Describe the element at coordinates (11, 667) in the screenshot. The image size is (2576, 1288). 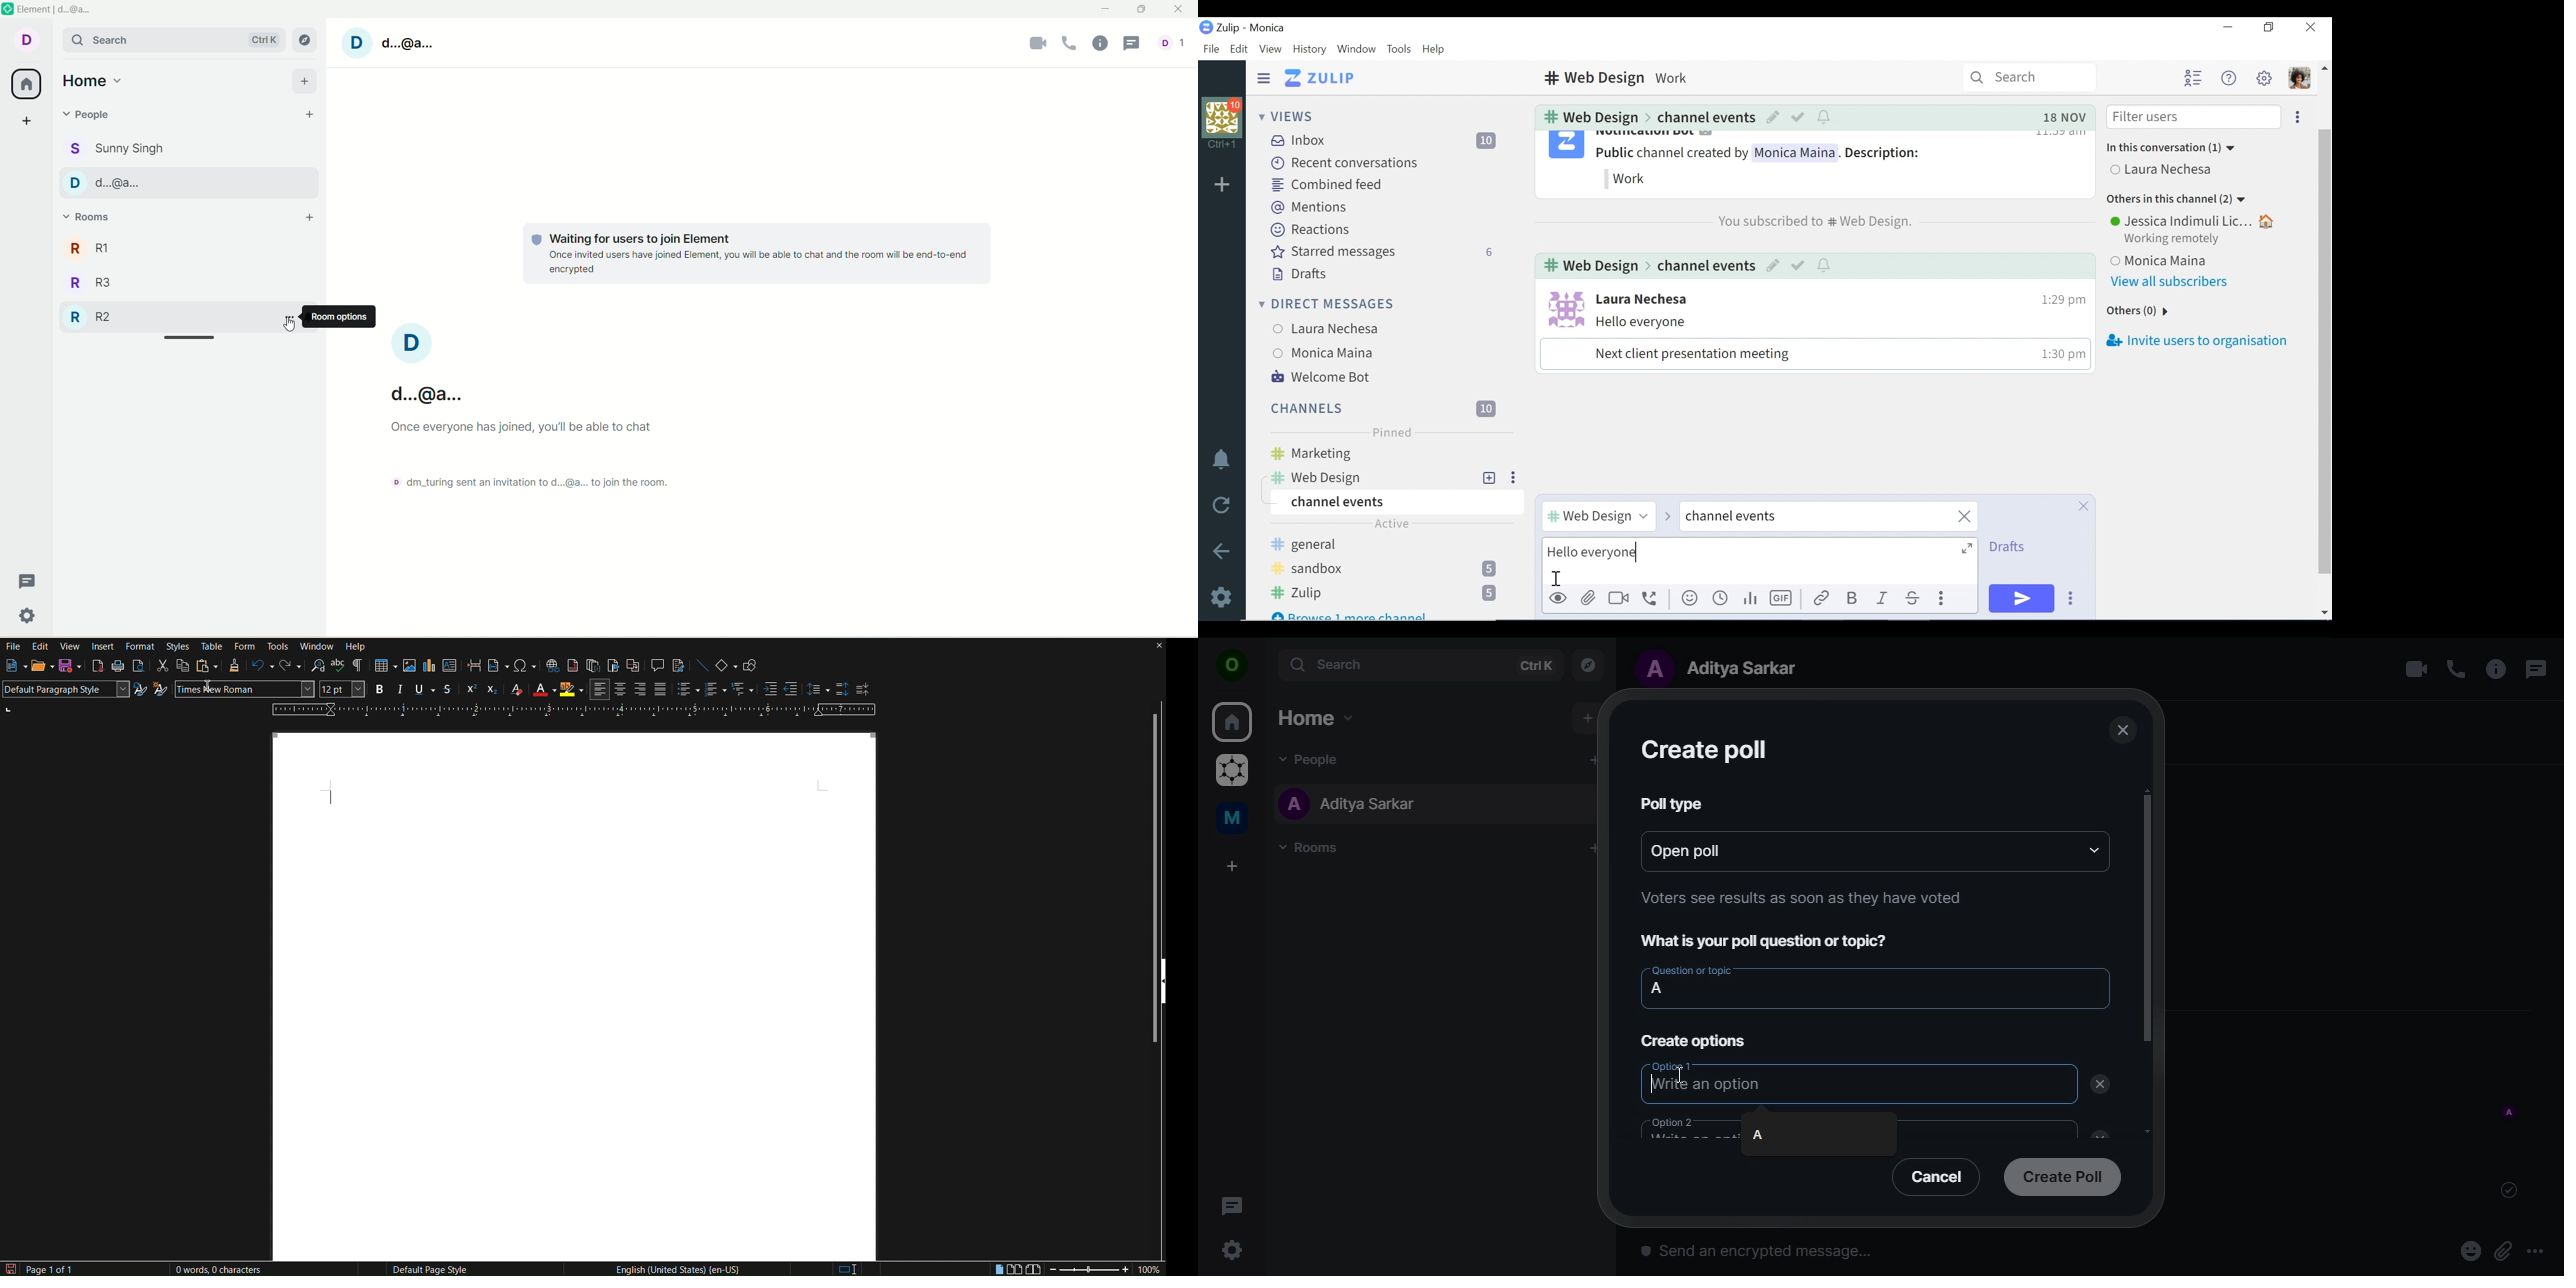
I see `New` at that location.